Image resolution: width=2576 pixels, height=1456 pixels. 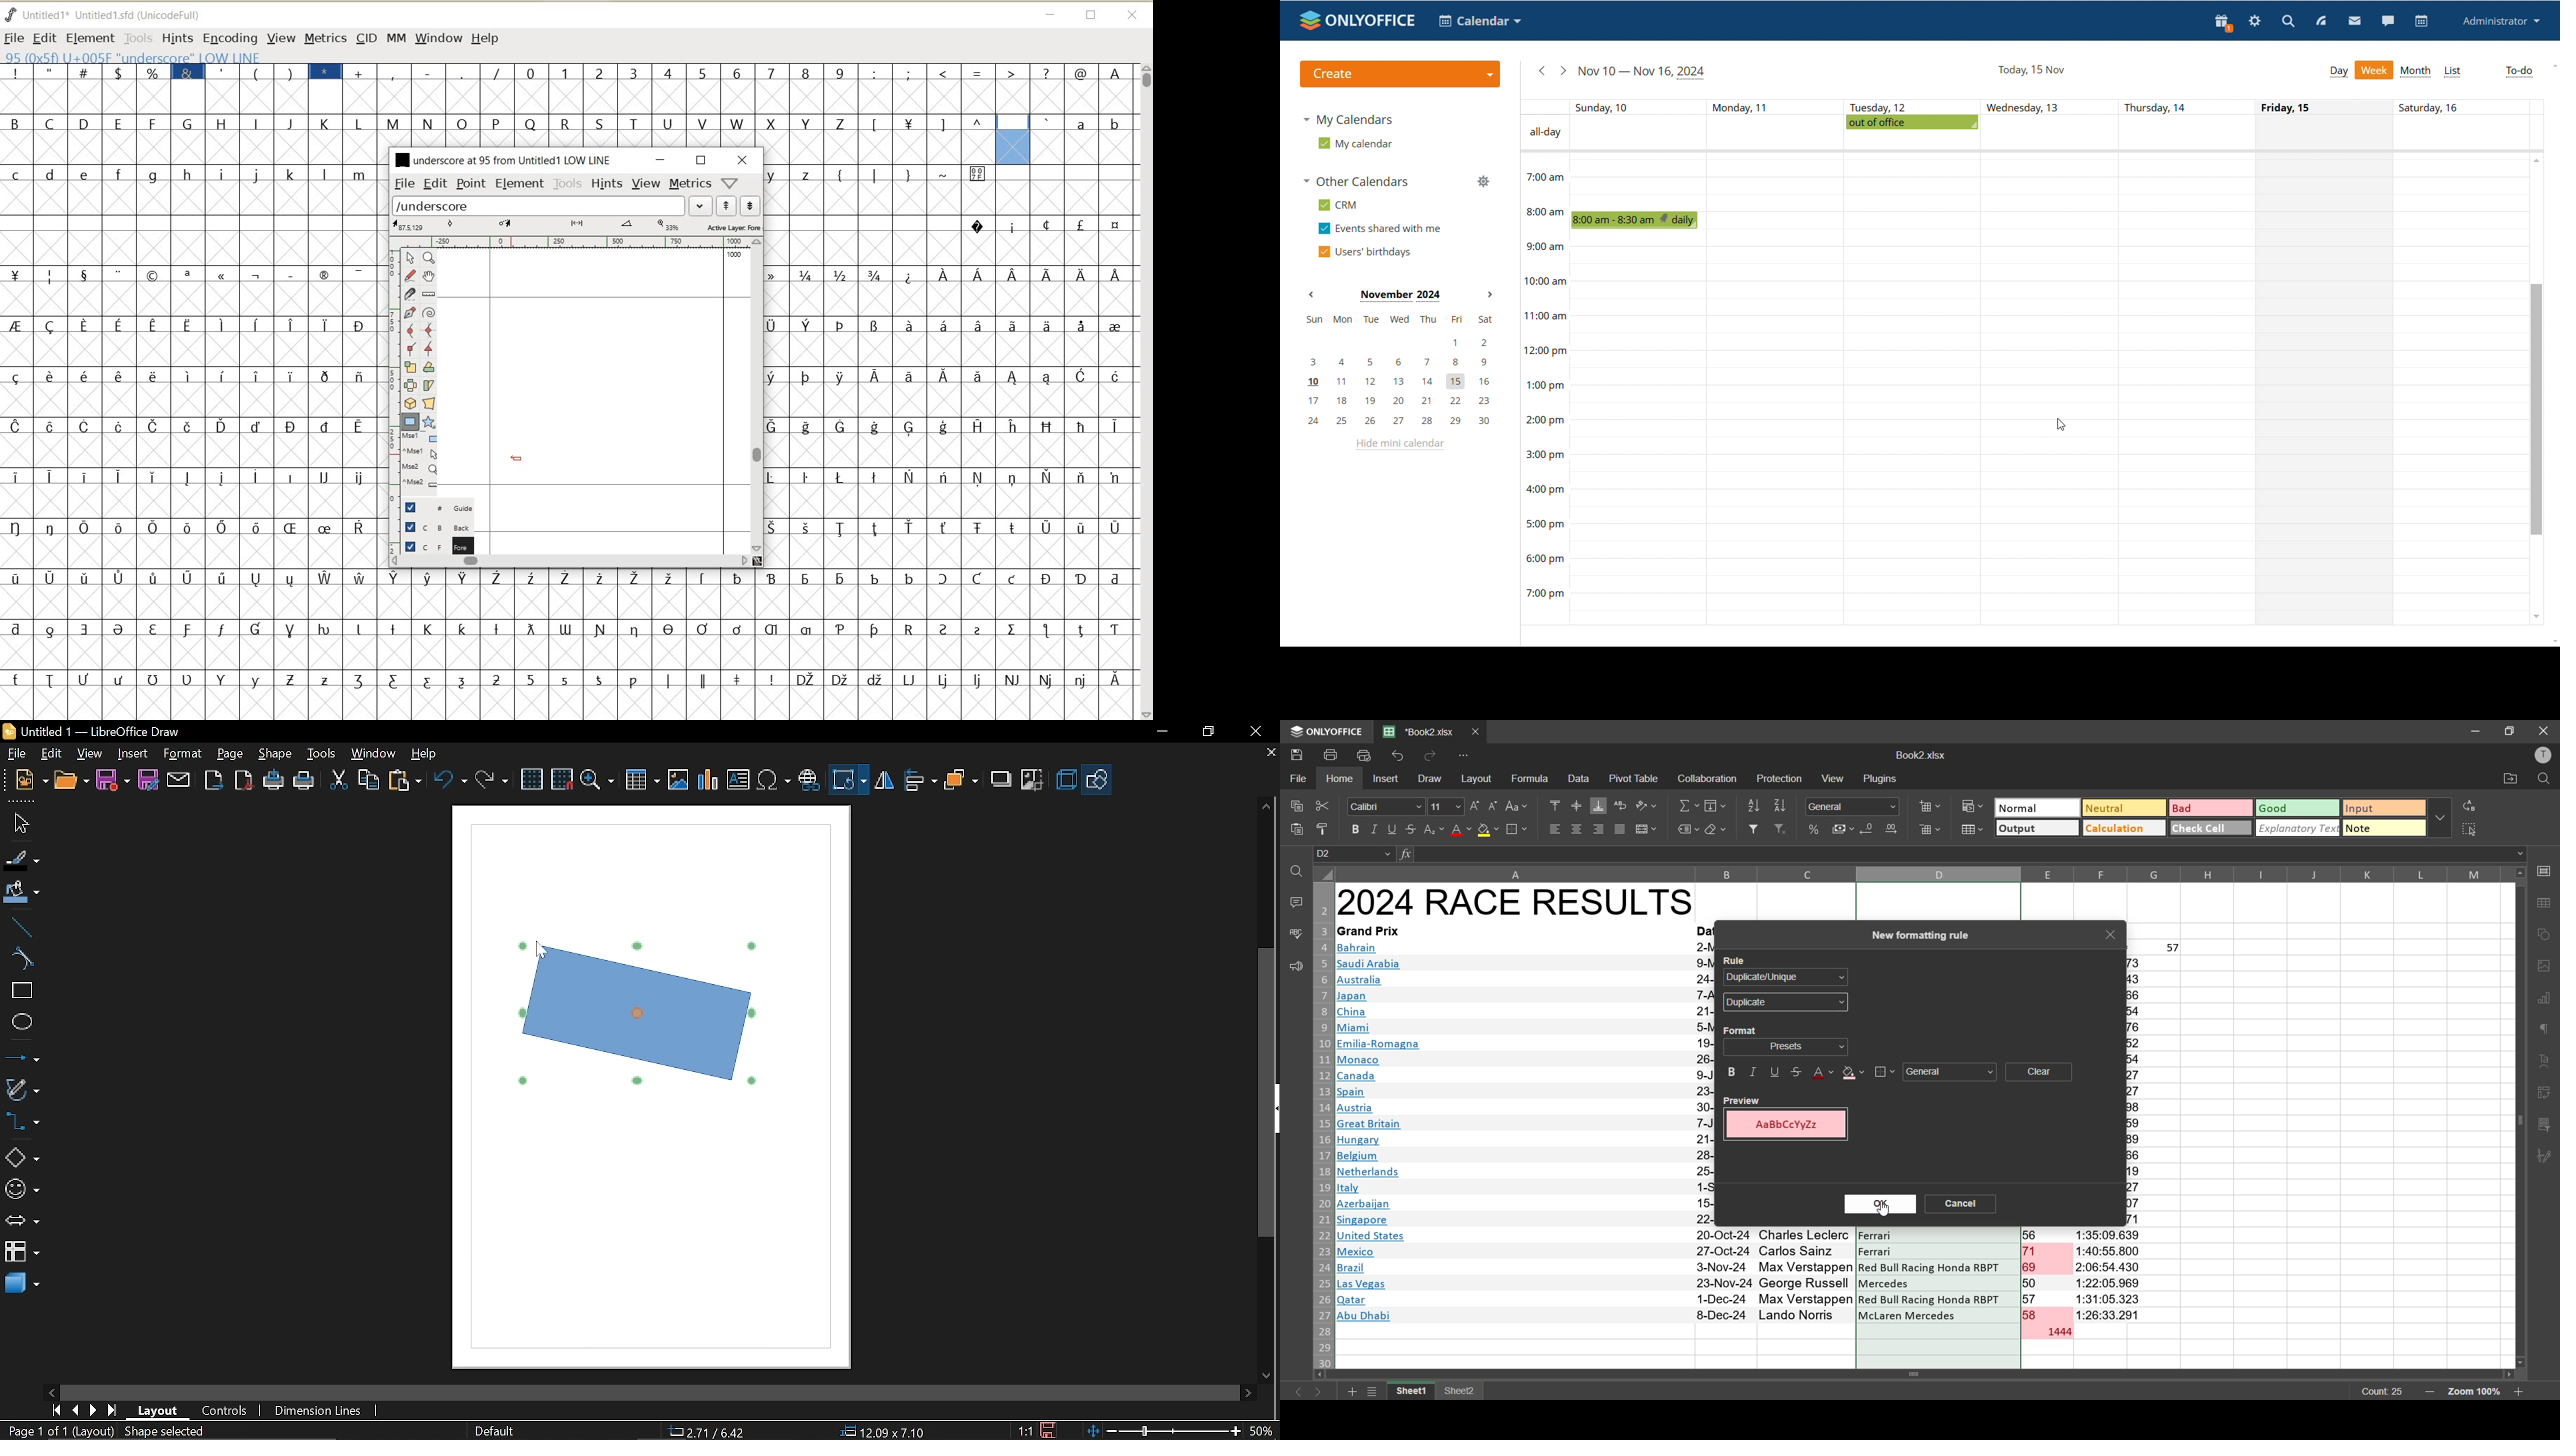 What do you see at coordinates (2428, 1392) in the screenshot?
I see `zoom in` at bounding box center [2428, 1392].